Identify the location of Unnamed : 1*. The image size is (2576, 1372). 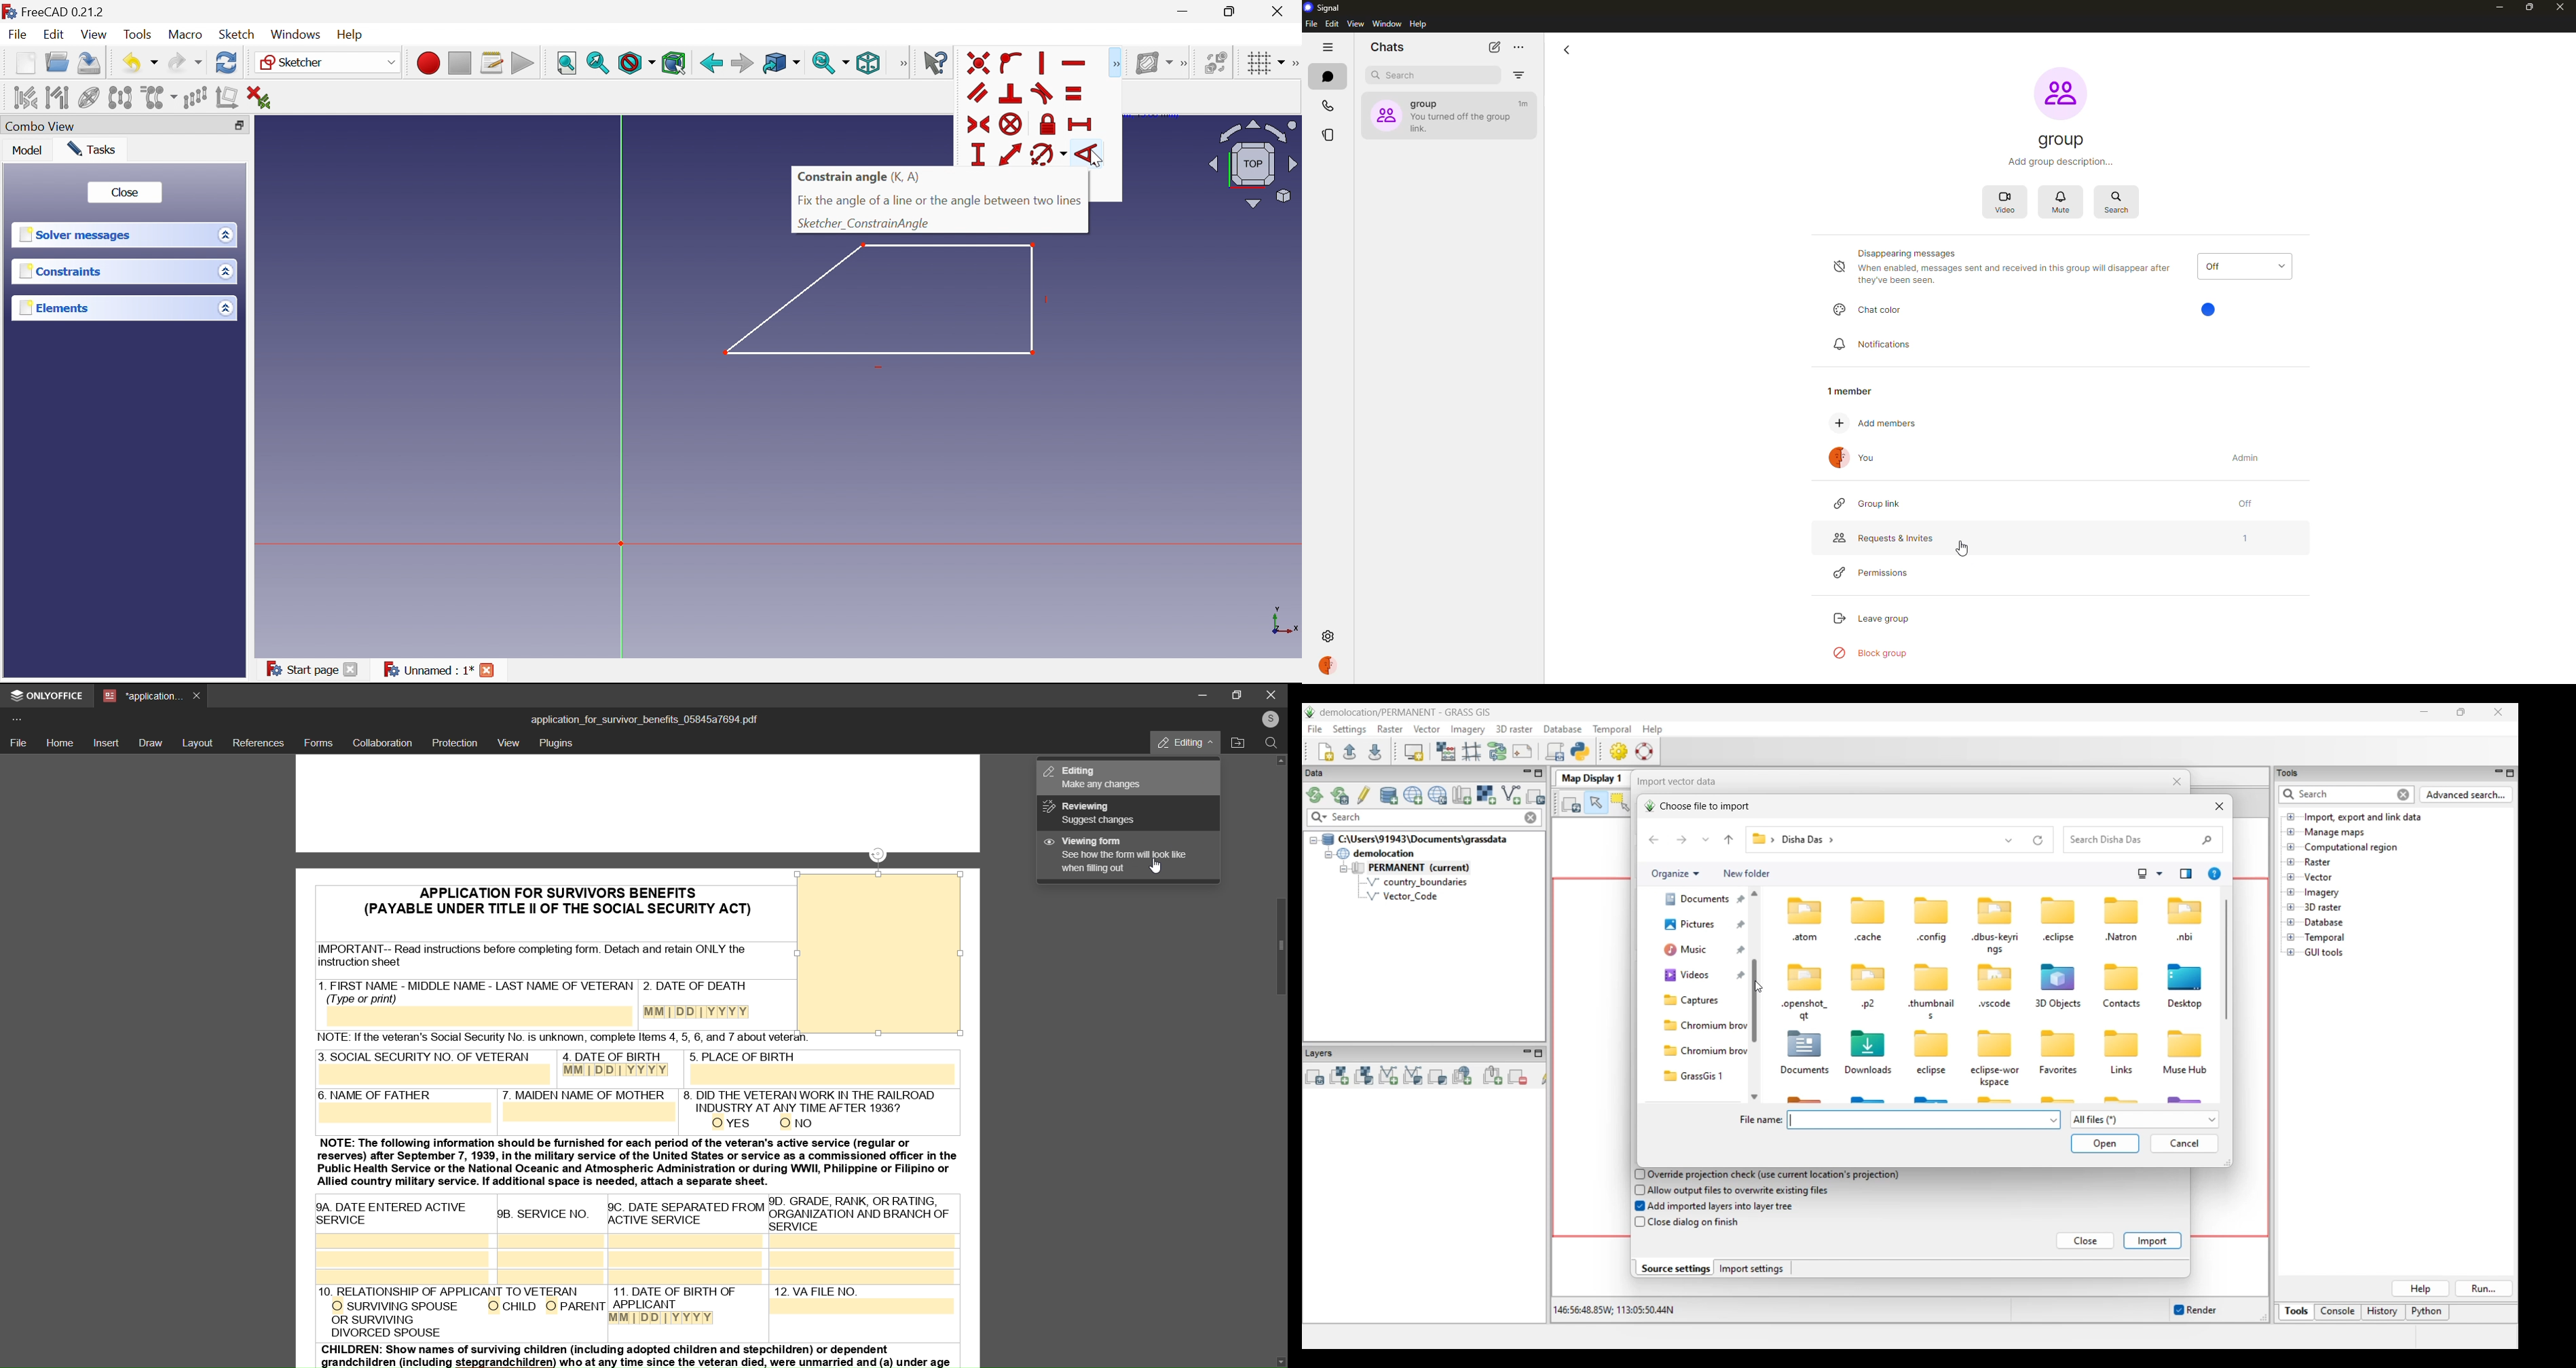
(428, 671).